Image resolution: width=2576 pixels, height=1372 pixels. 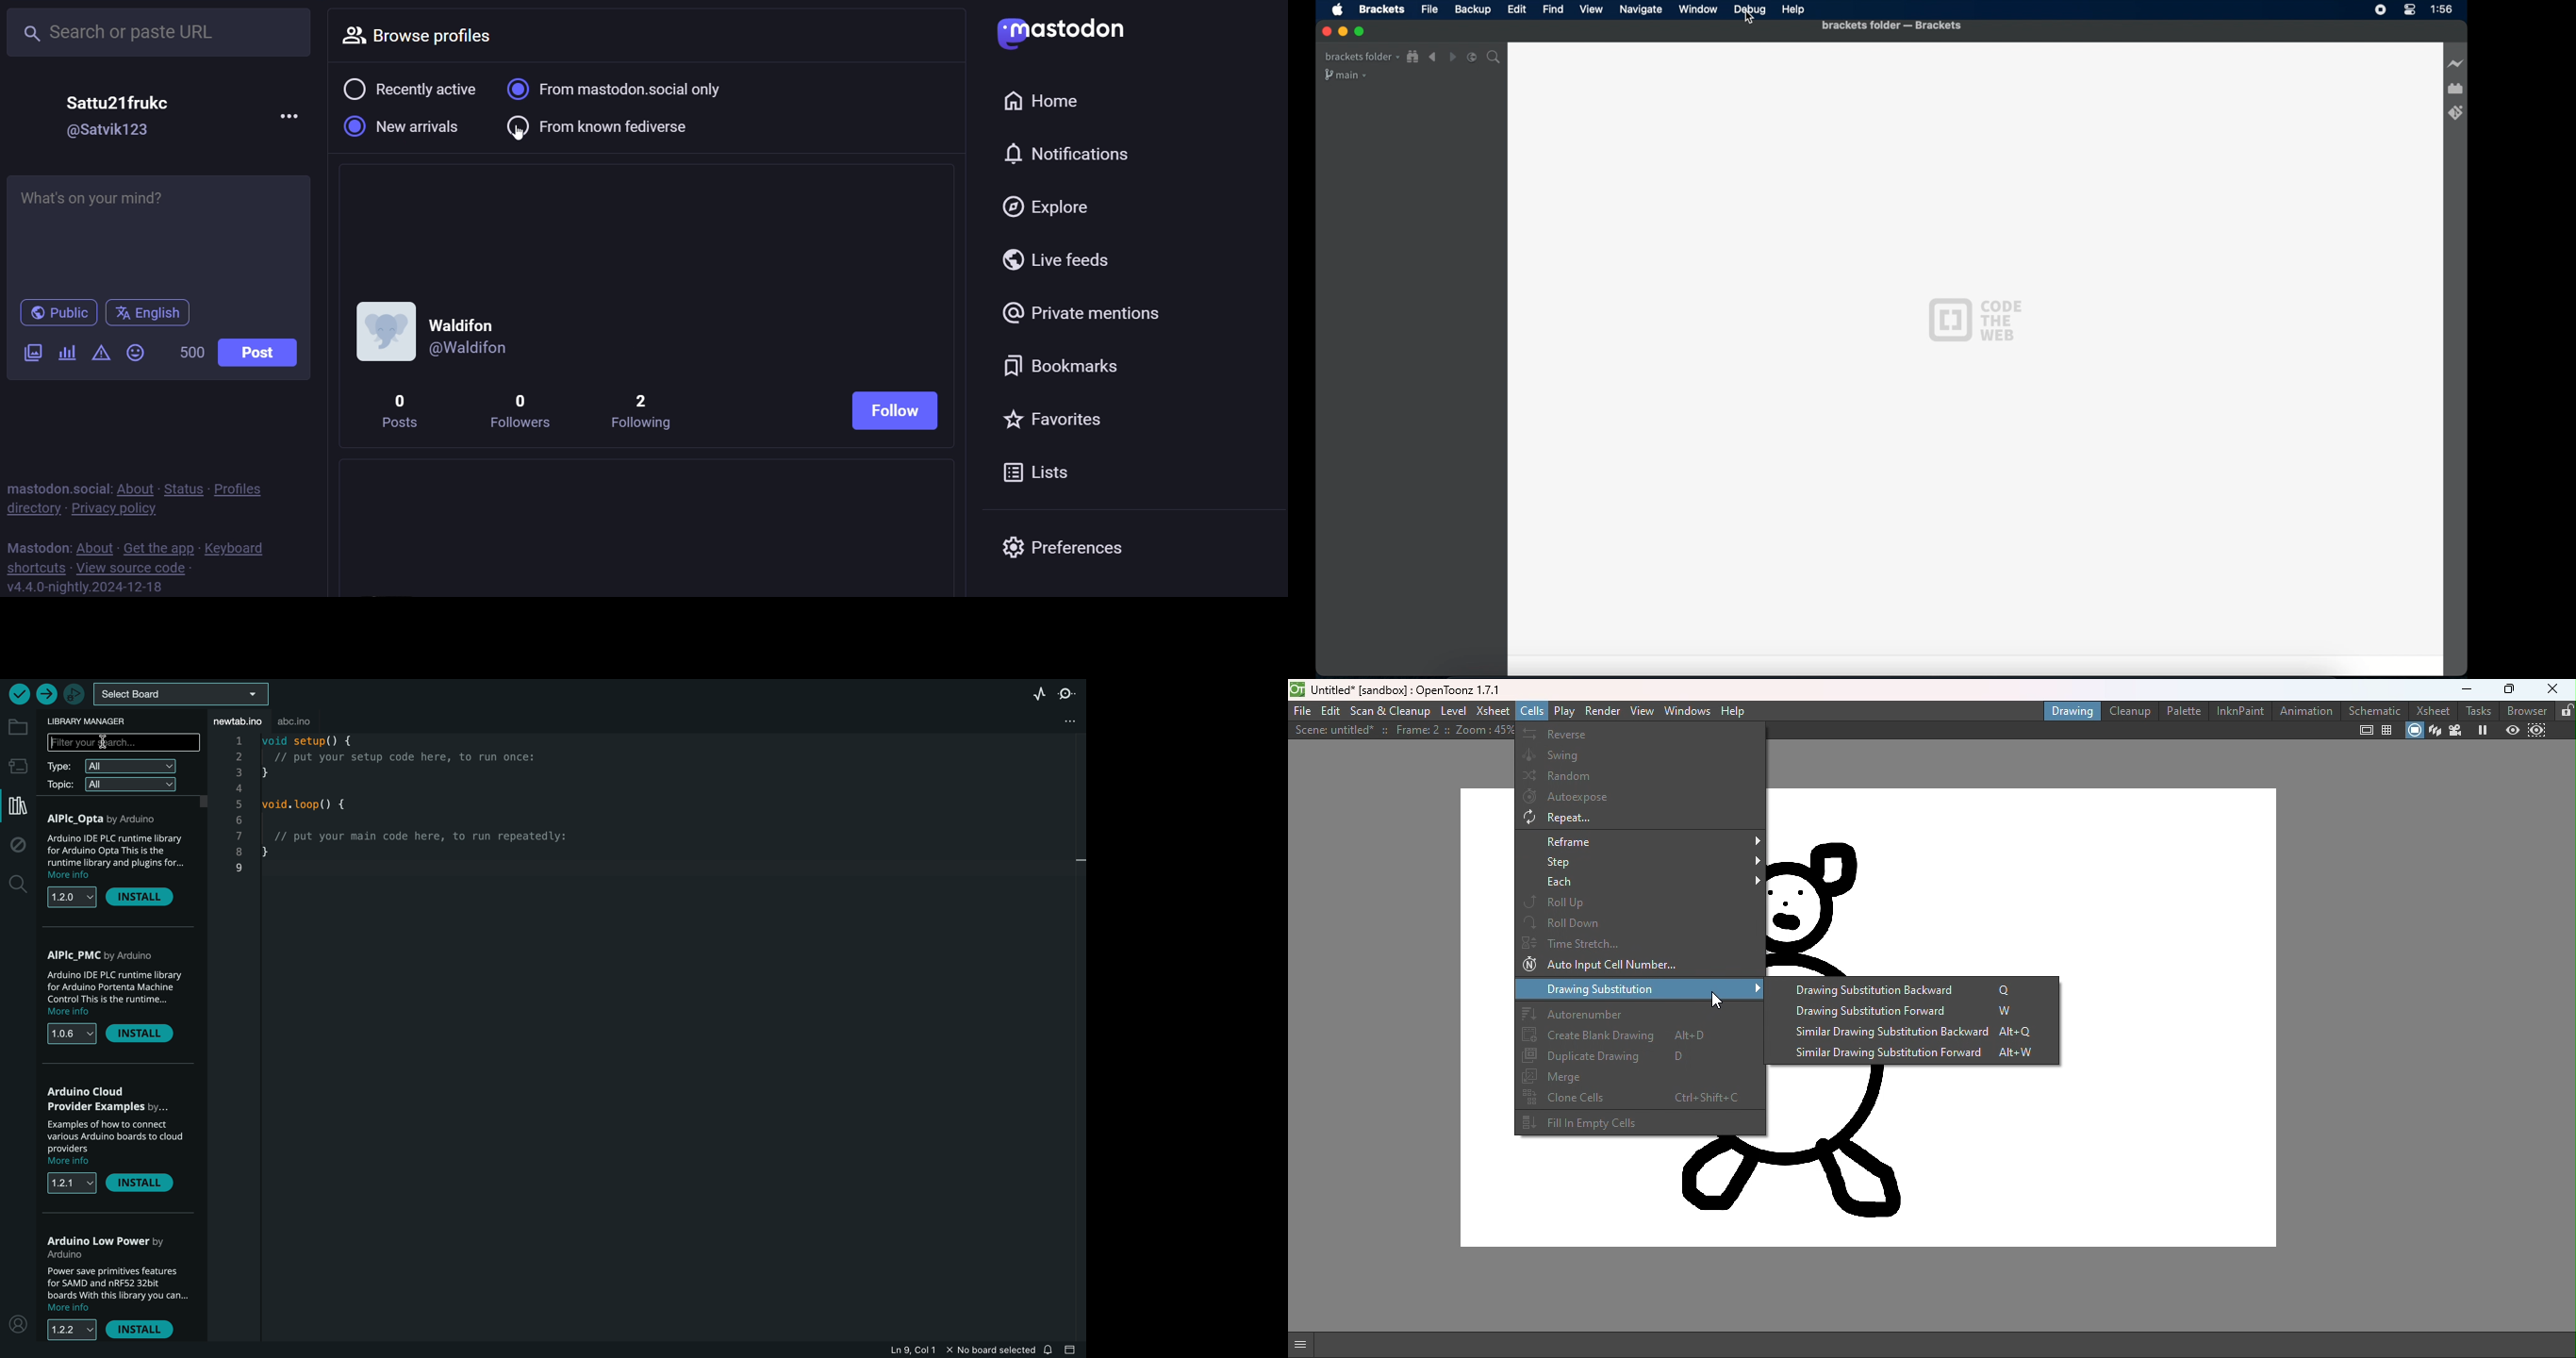 What do you see at coordinates (118, 1287) in the screenshot?
I see `description` at bounding box center [118, 1287].